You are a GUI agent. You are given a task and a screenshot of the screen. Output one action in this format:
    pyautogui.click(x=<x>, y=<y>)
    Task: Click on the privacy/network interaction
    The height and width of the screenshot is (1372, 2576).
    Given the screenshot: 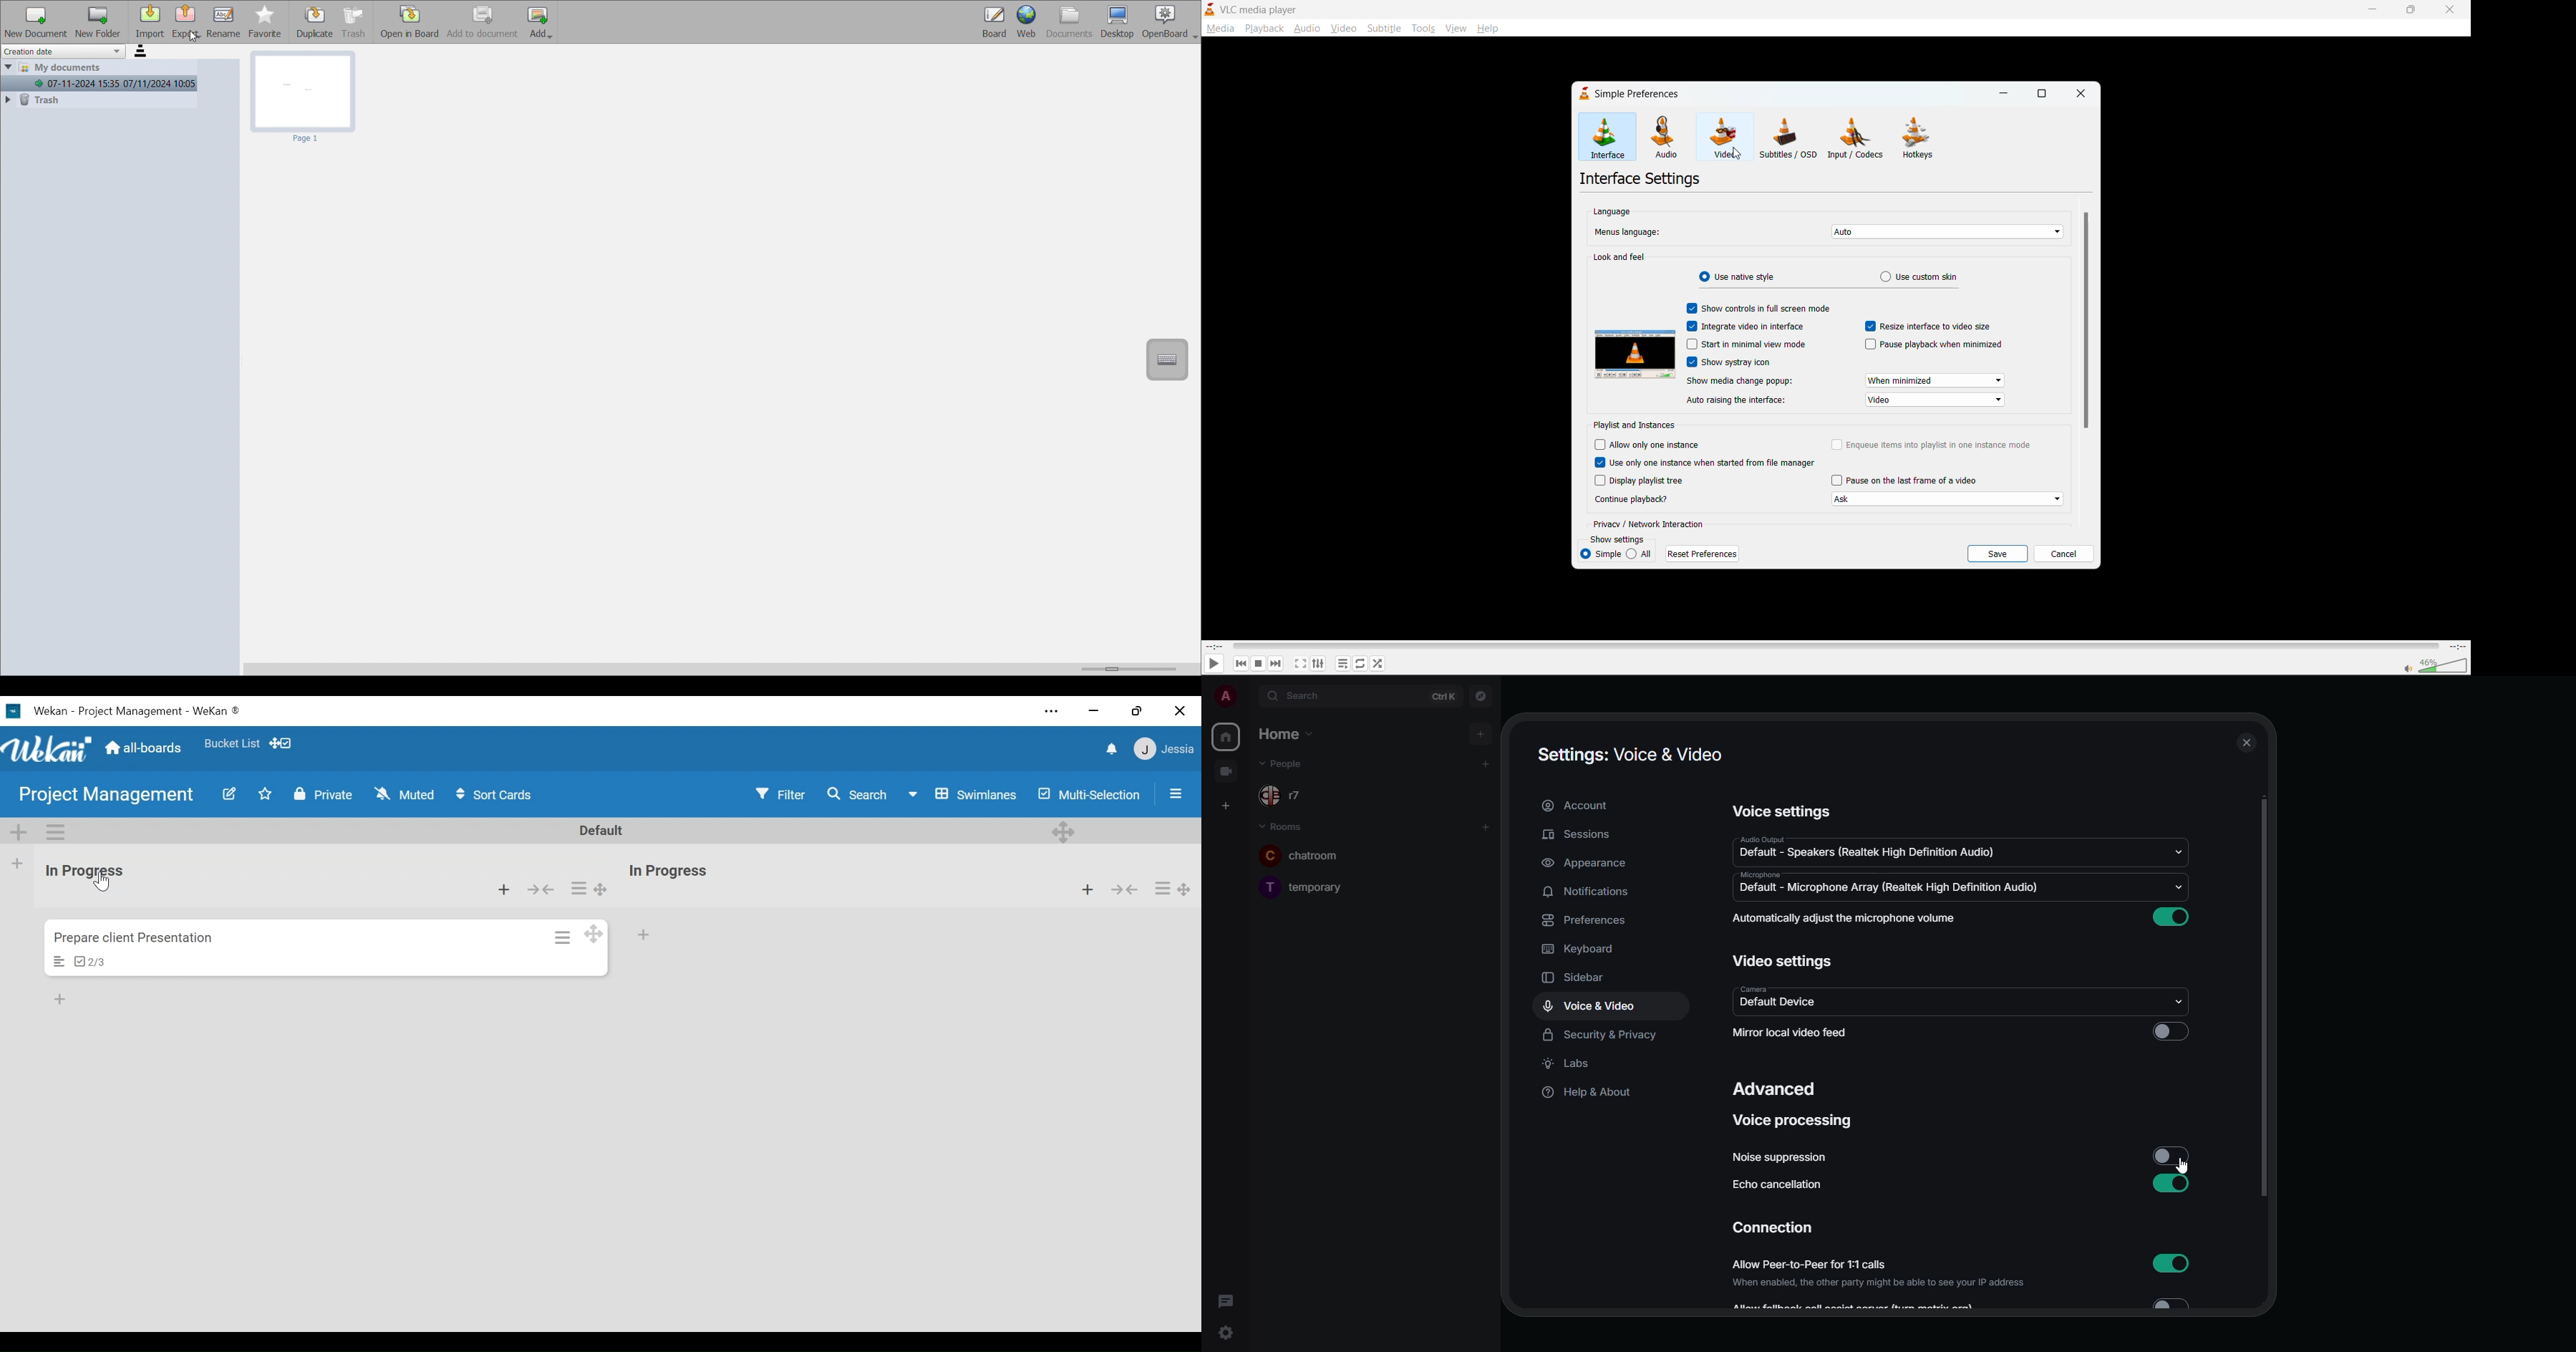 What is the action you would take?
    pyautogui.click(x=1654, y=523)
    